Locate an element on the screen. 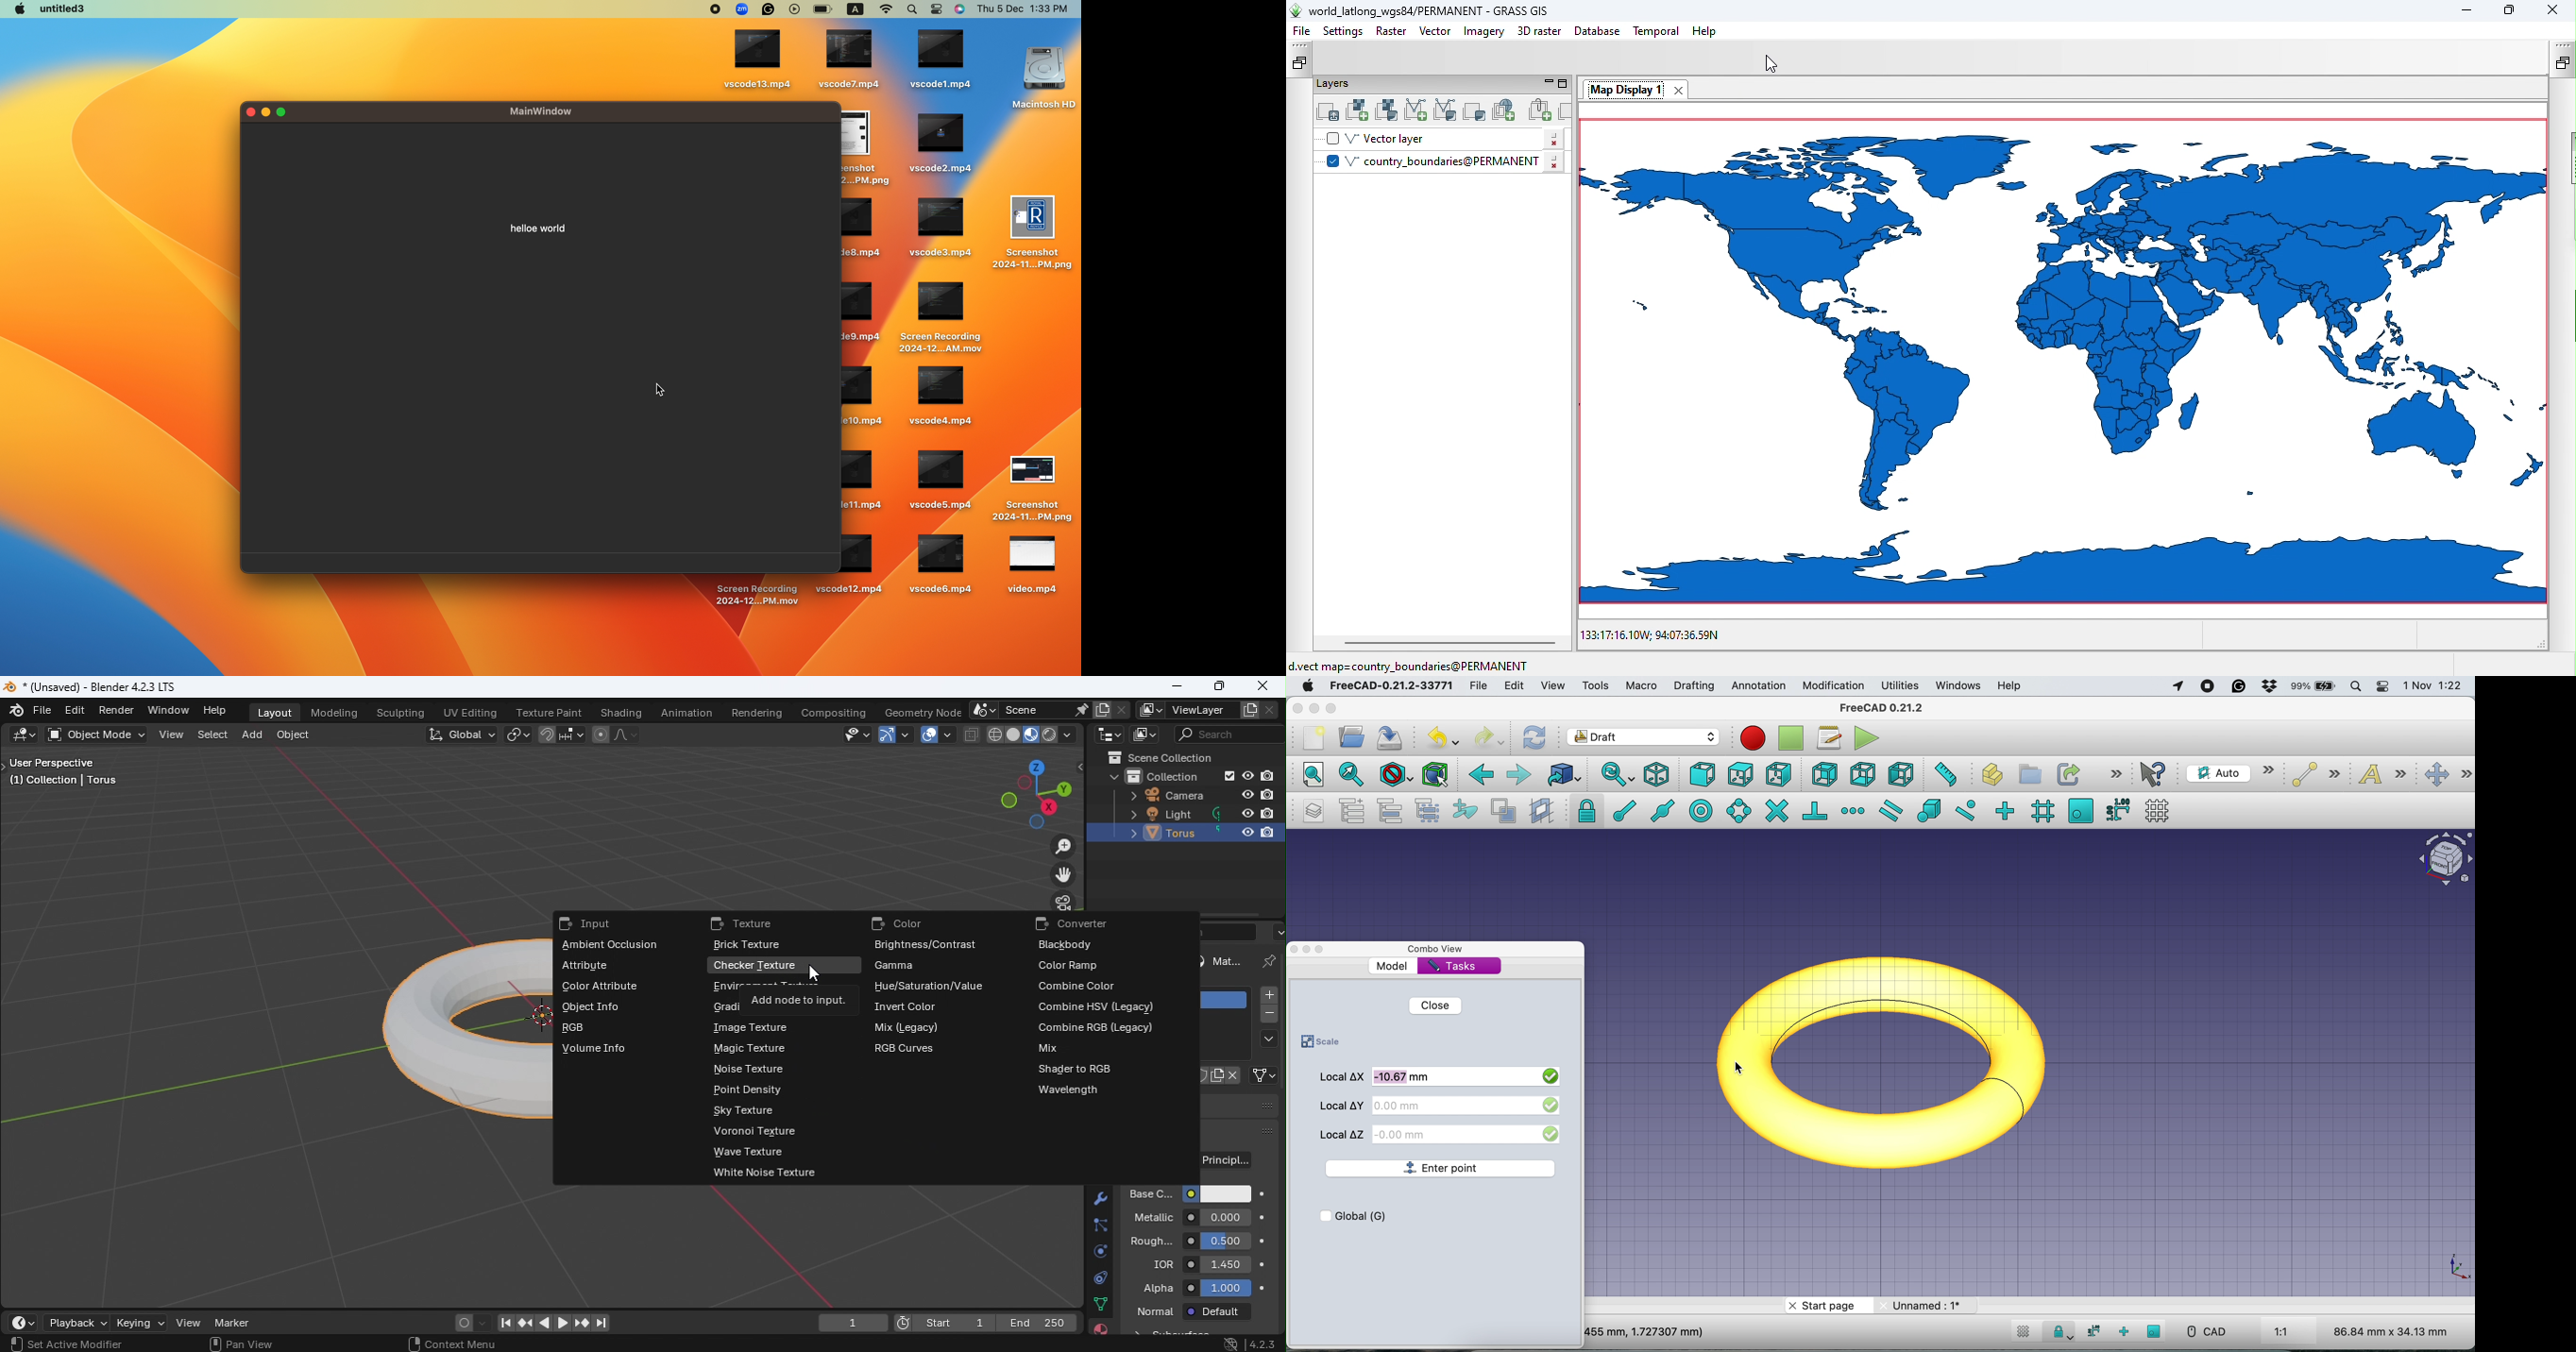 The image size is (2576, 1372).  is located at coordinates (892, 66).